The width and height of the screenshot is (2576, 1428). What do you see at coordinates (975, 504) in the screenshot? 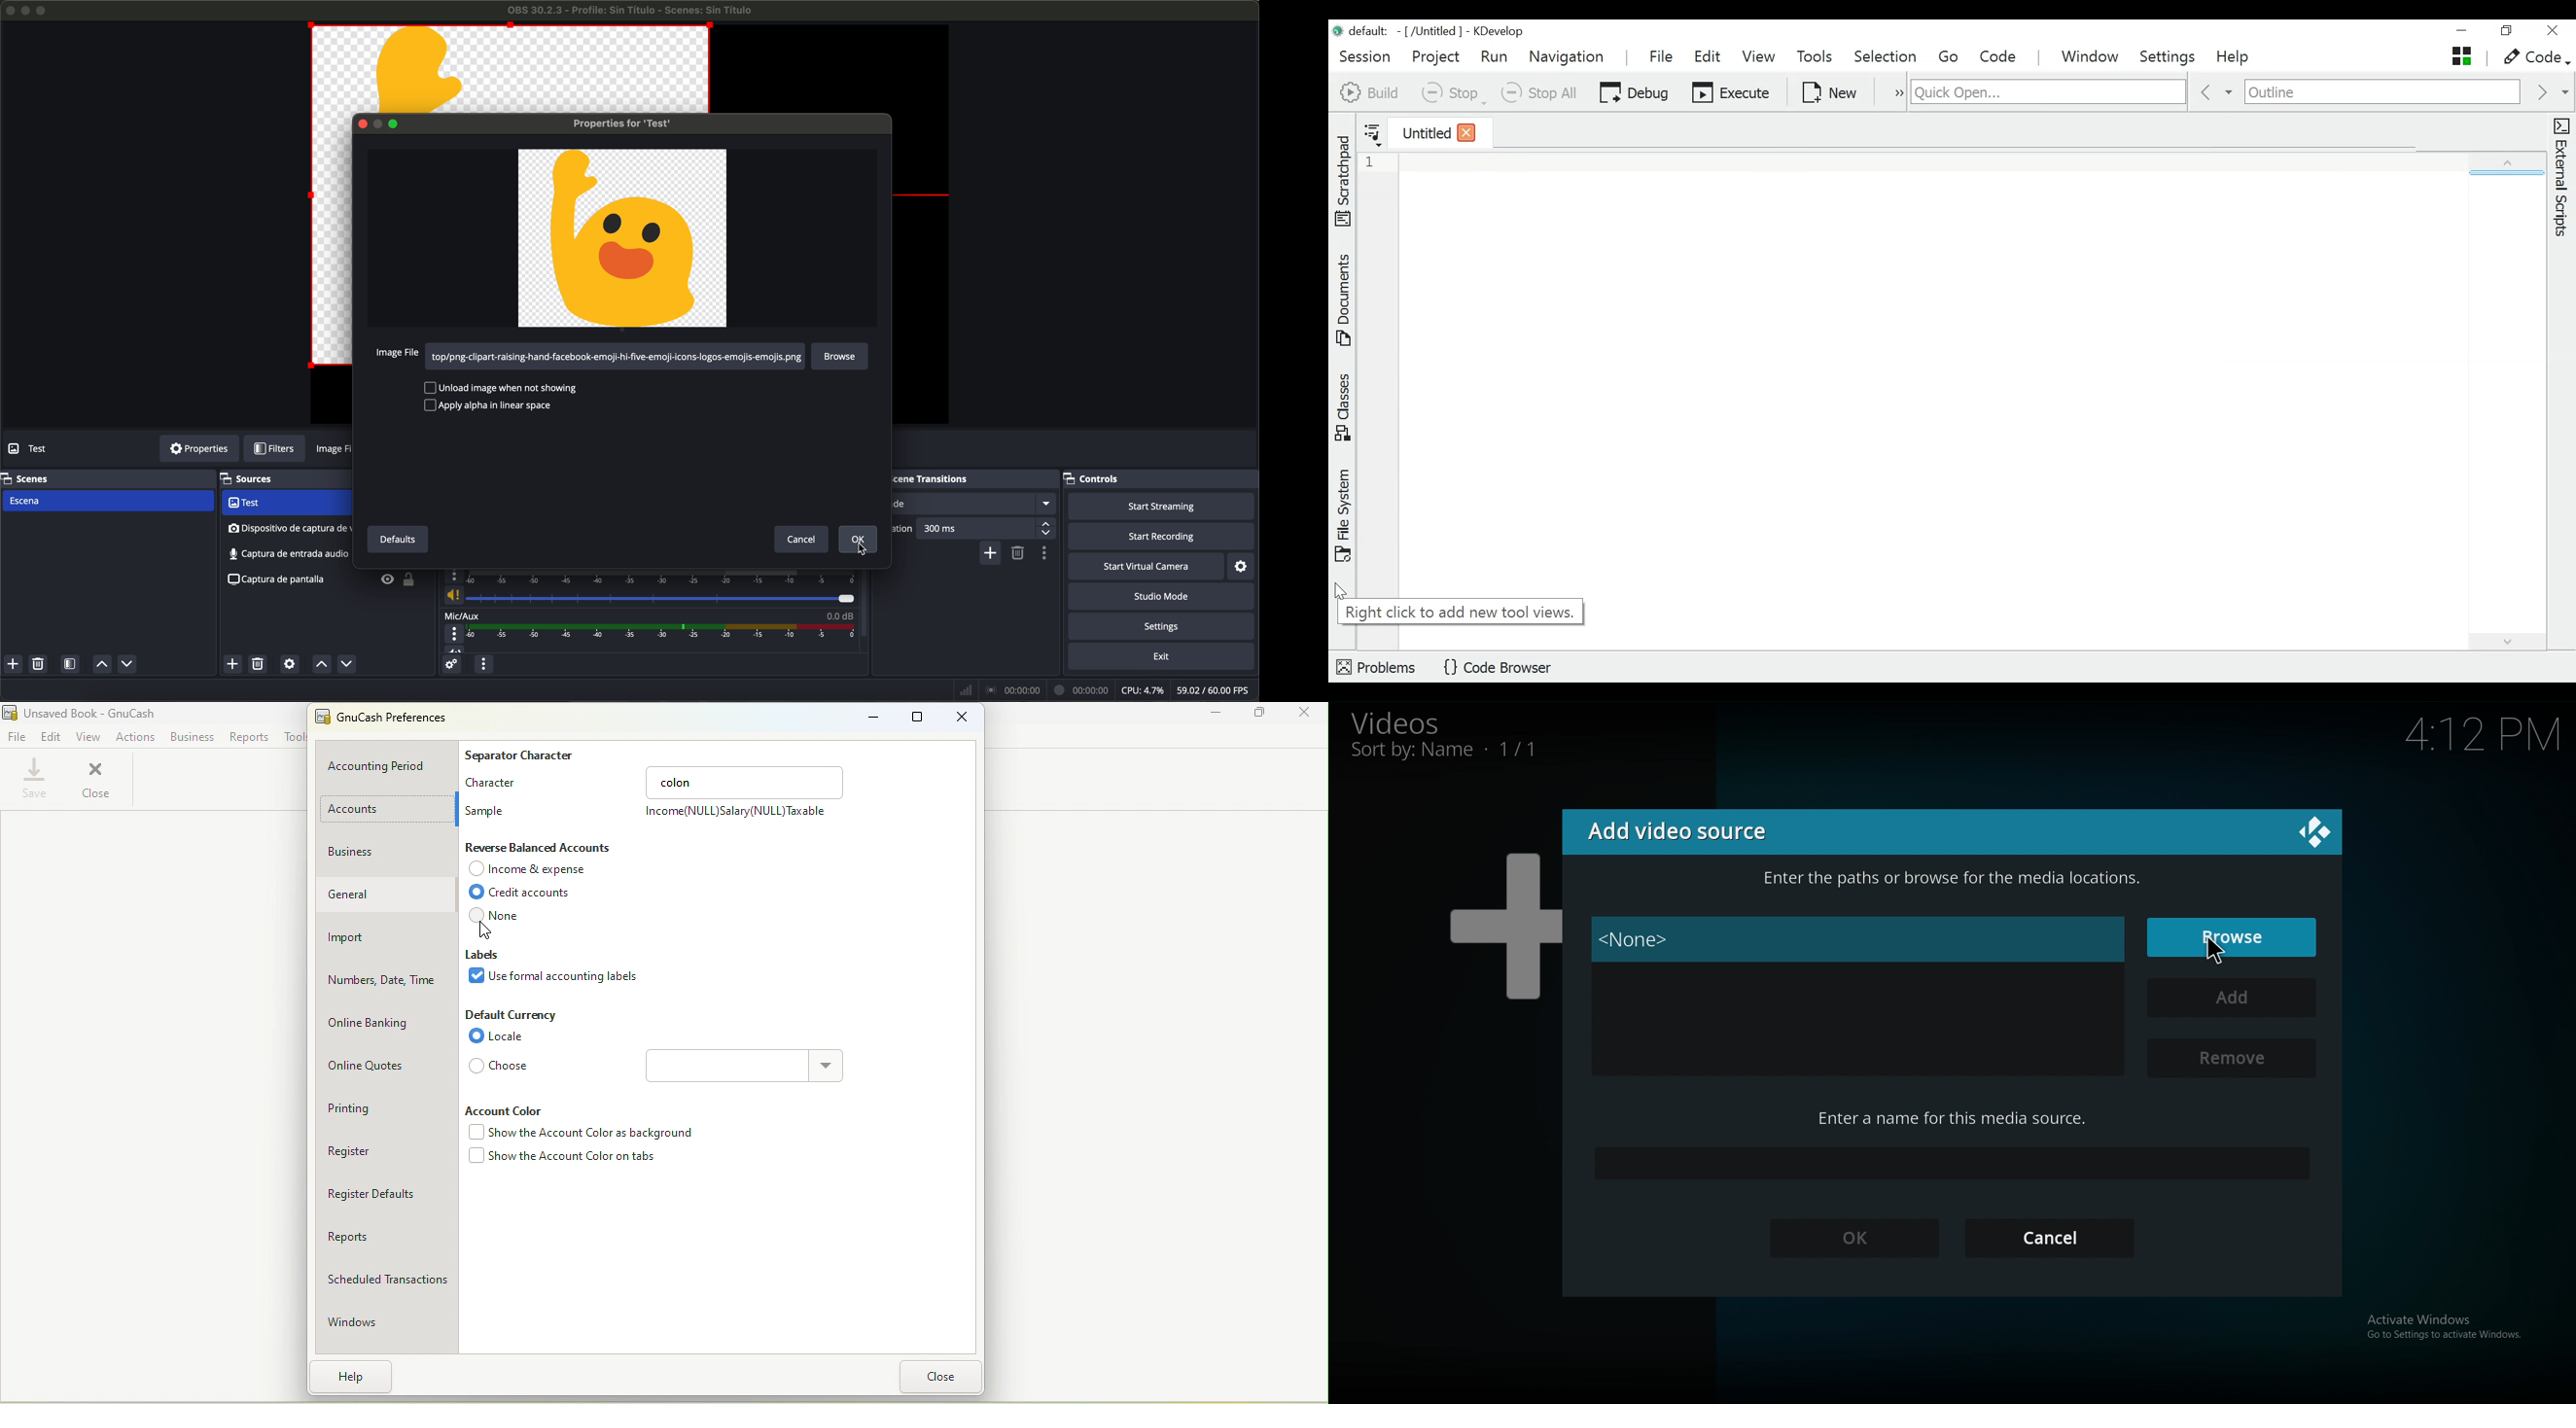
I see `fade` at bounding box center [975, 504].